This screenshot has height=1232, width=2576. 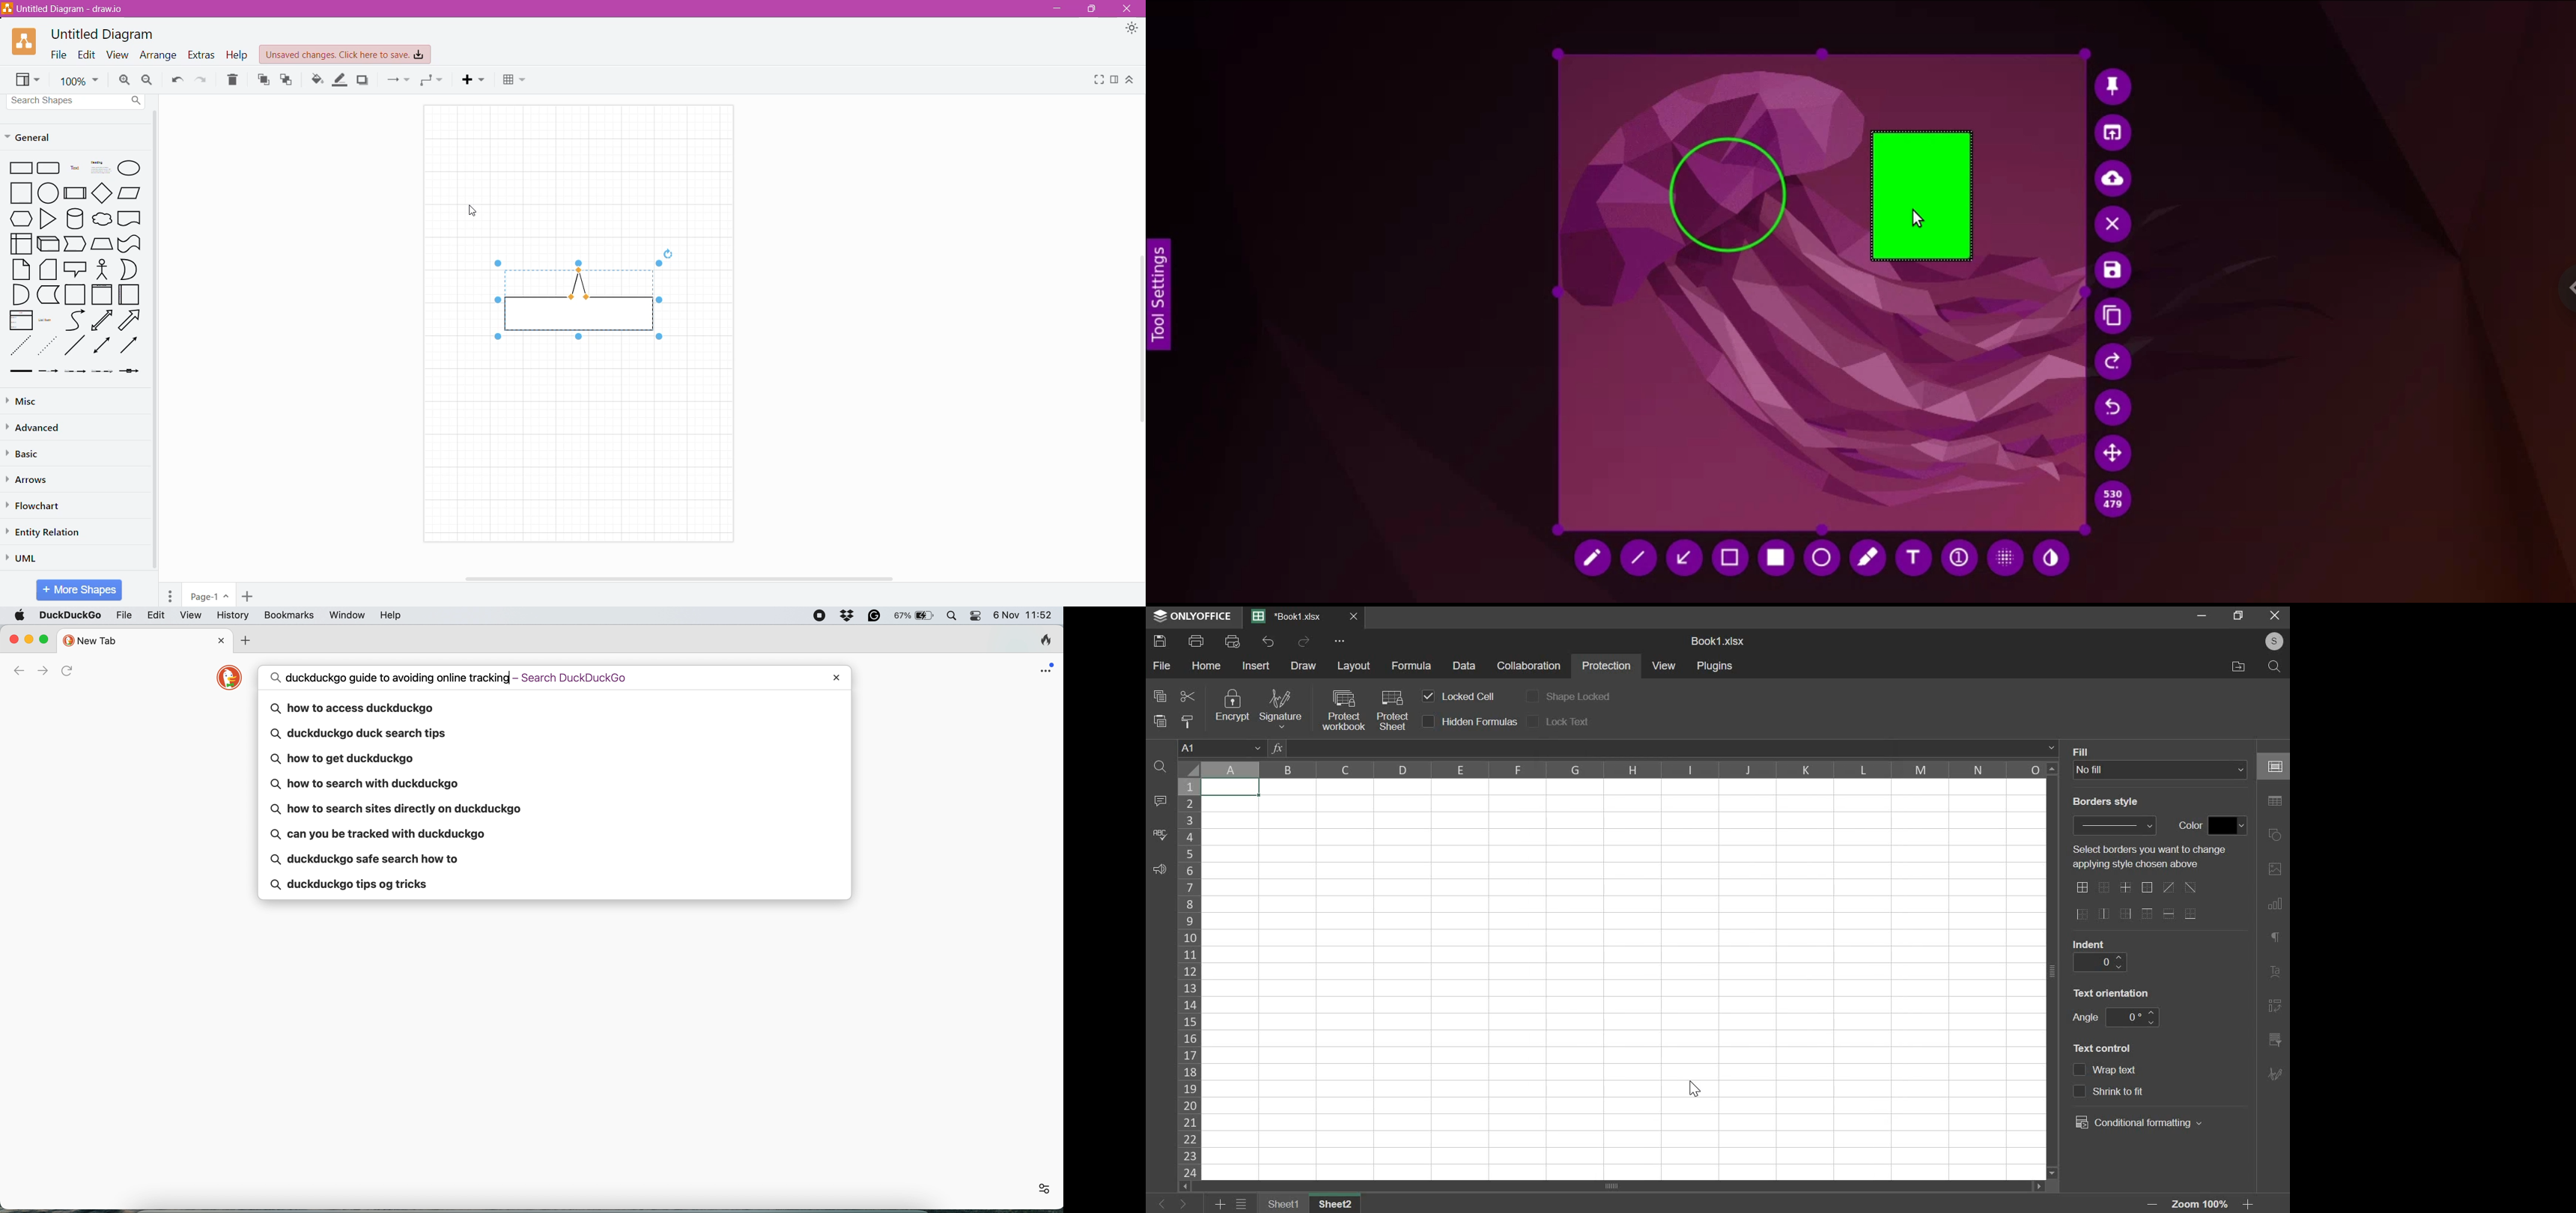 I want to click on border options, so click(x=2104, y=914).